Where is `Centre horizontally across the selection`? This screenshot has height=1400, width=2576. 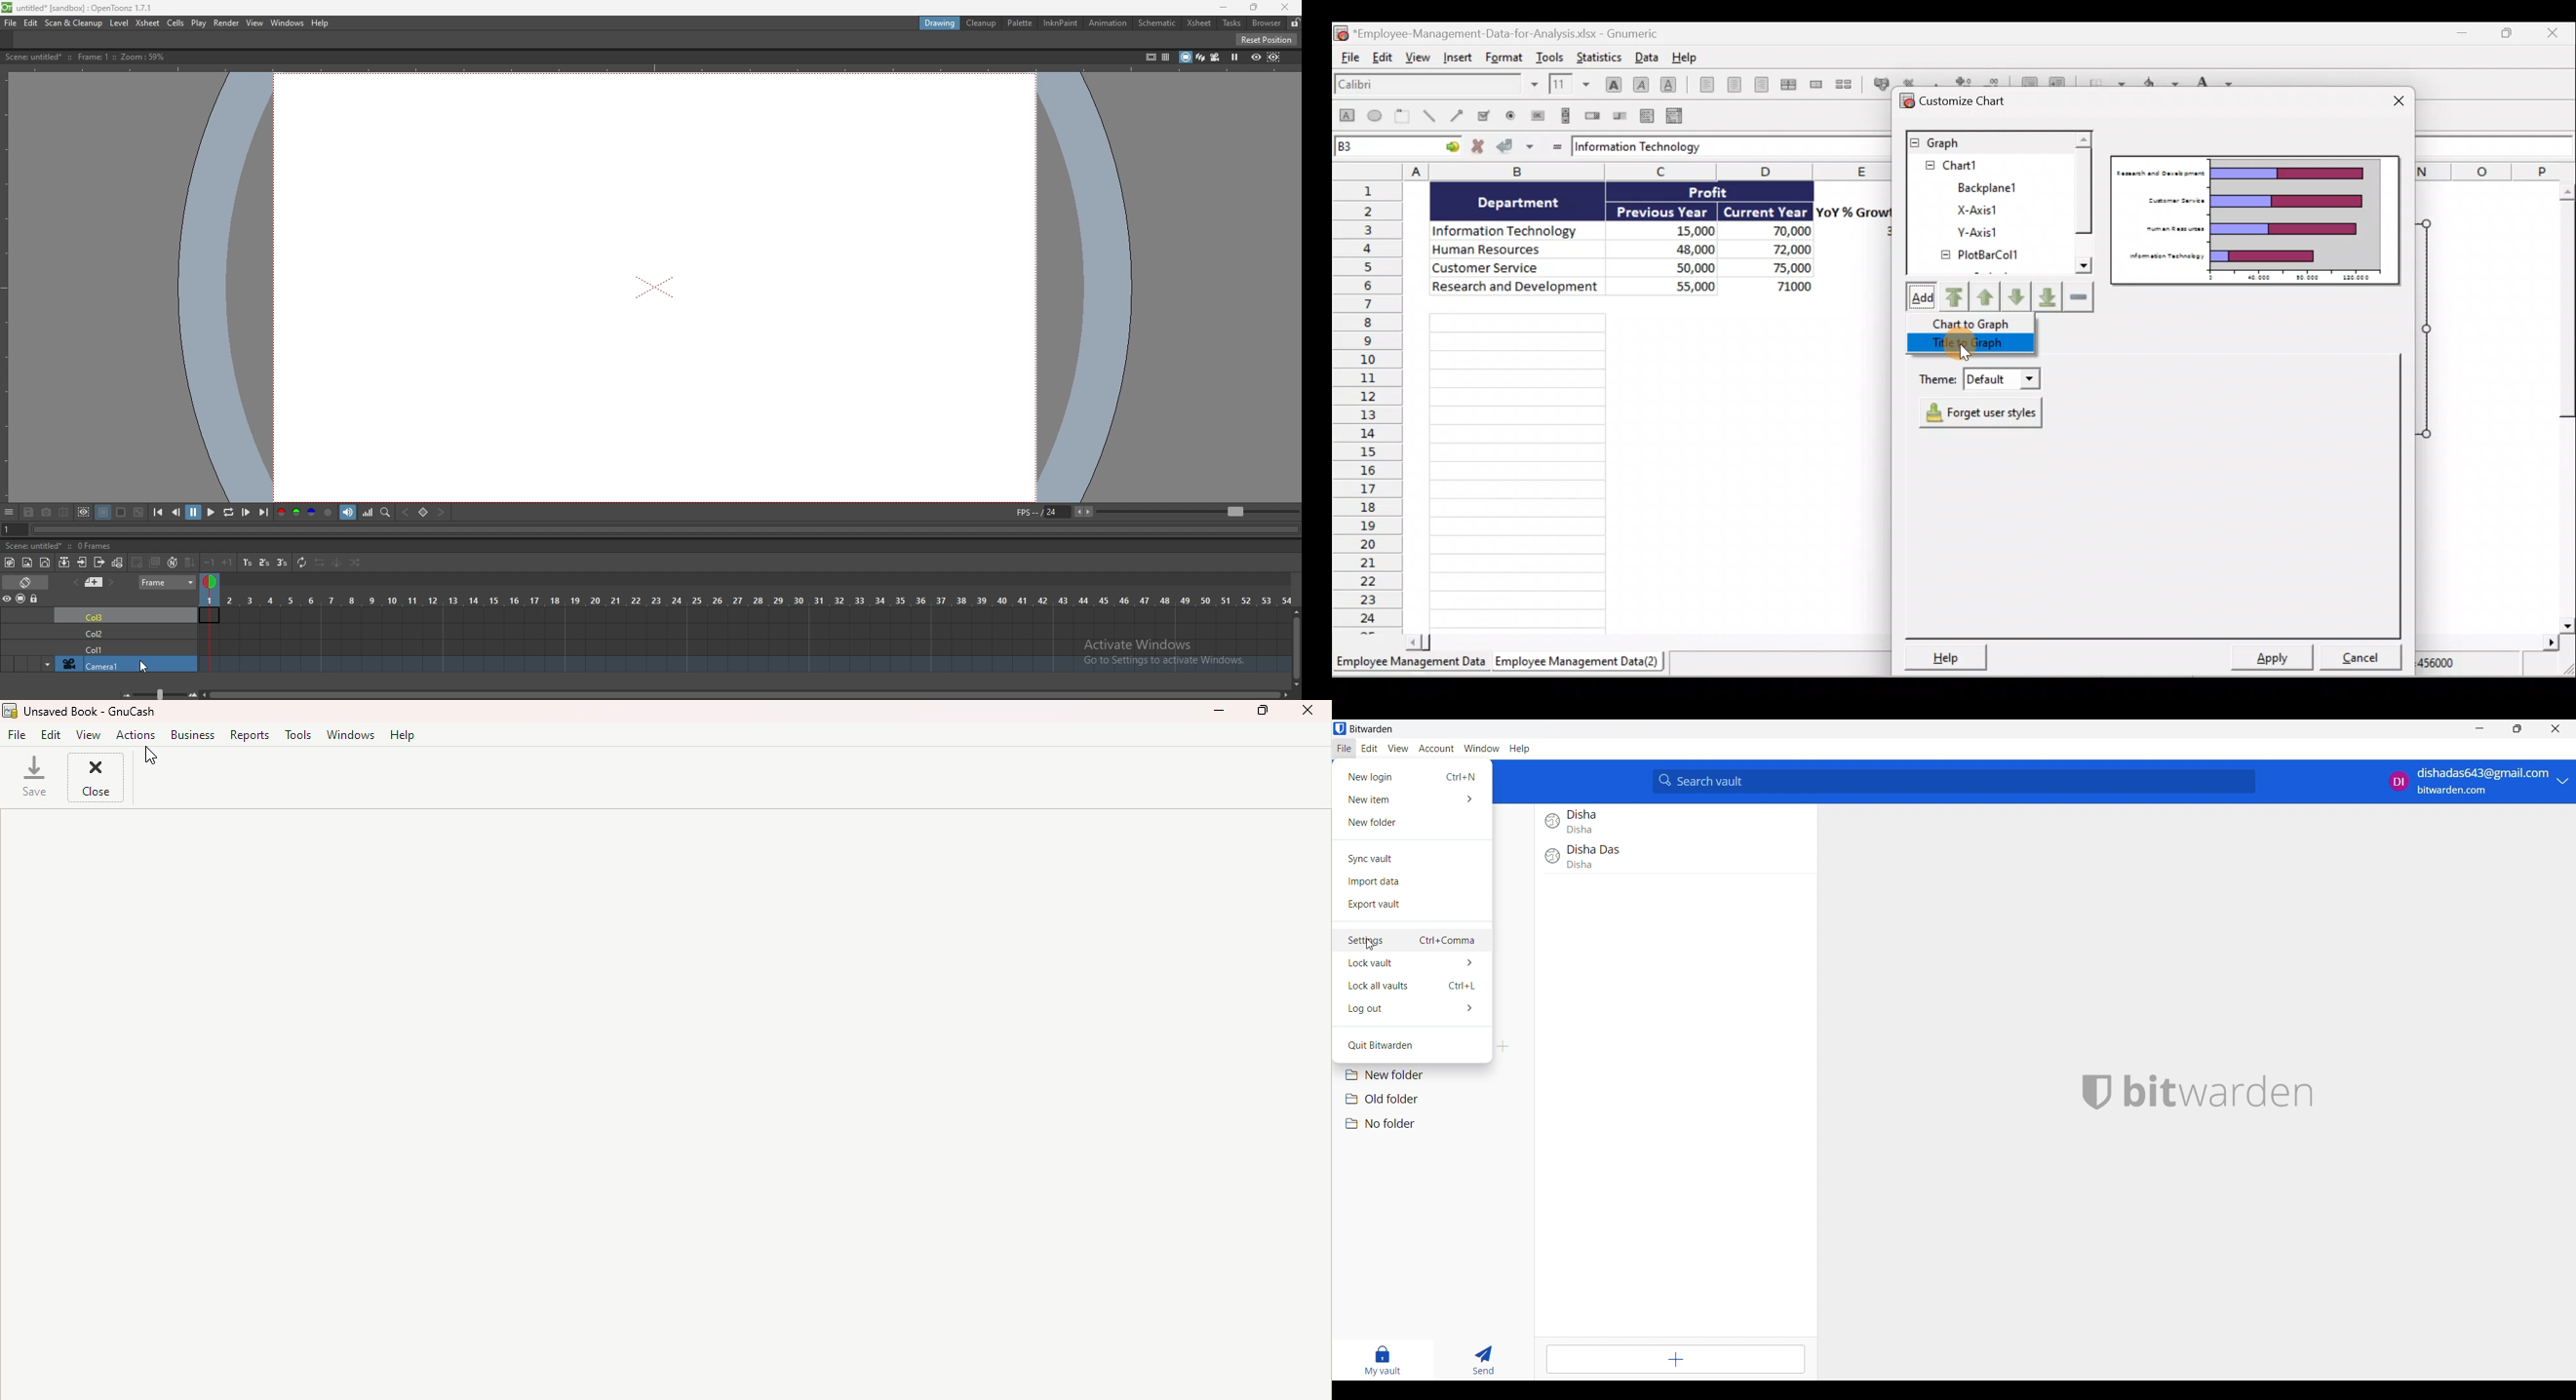
Centre horizontally across the selection is located at coordinates (1790, 84).